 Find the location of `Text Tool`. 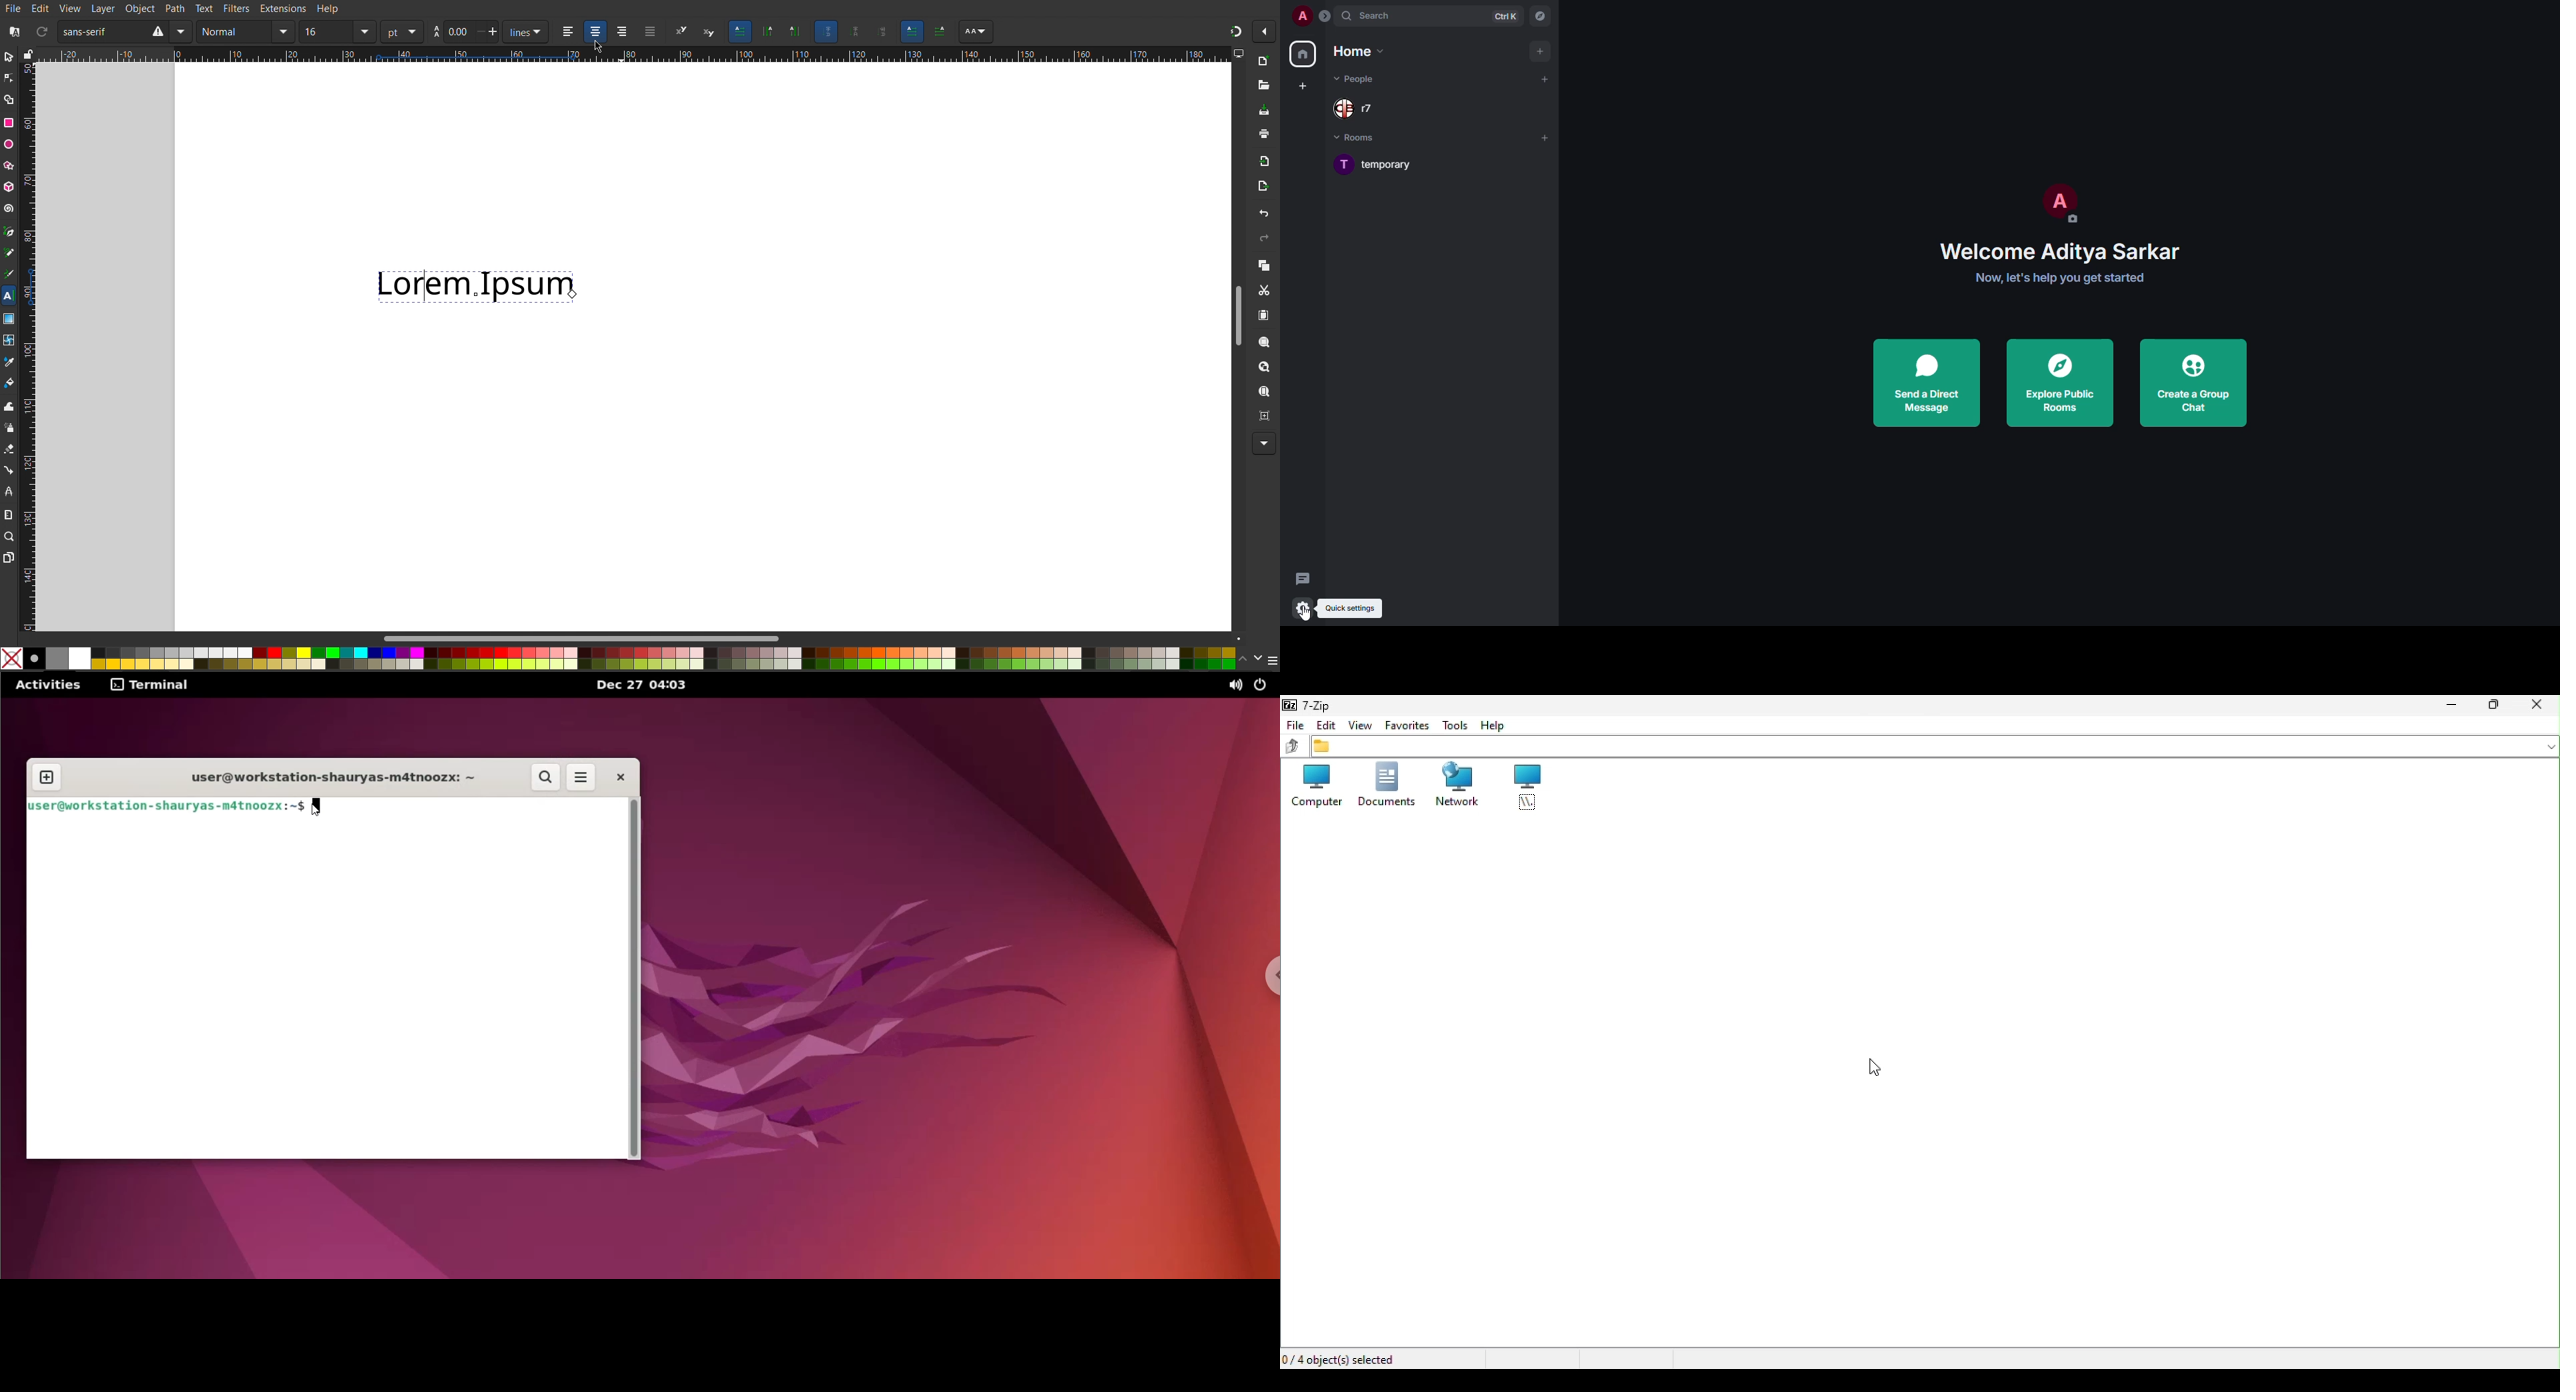

Text Tool is located at coordinates (11, 297).